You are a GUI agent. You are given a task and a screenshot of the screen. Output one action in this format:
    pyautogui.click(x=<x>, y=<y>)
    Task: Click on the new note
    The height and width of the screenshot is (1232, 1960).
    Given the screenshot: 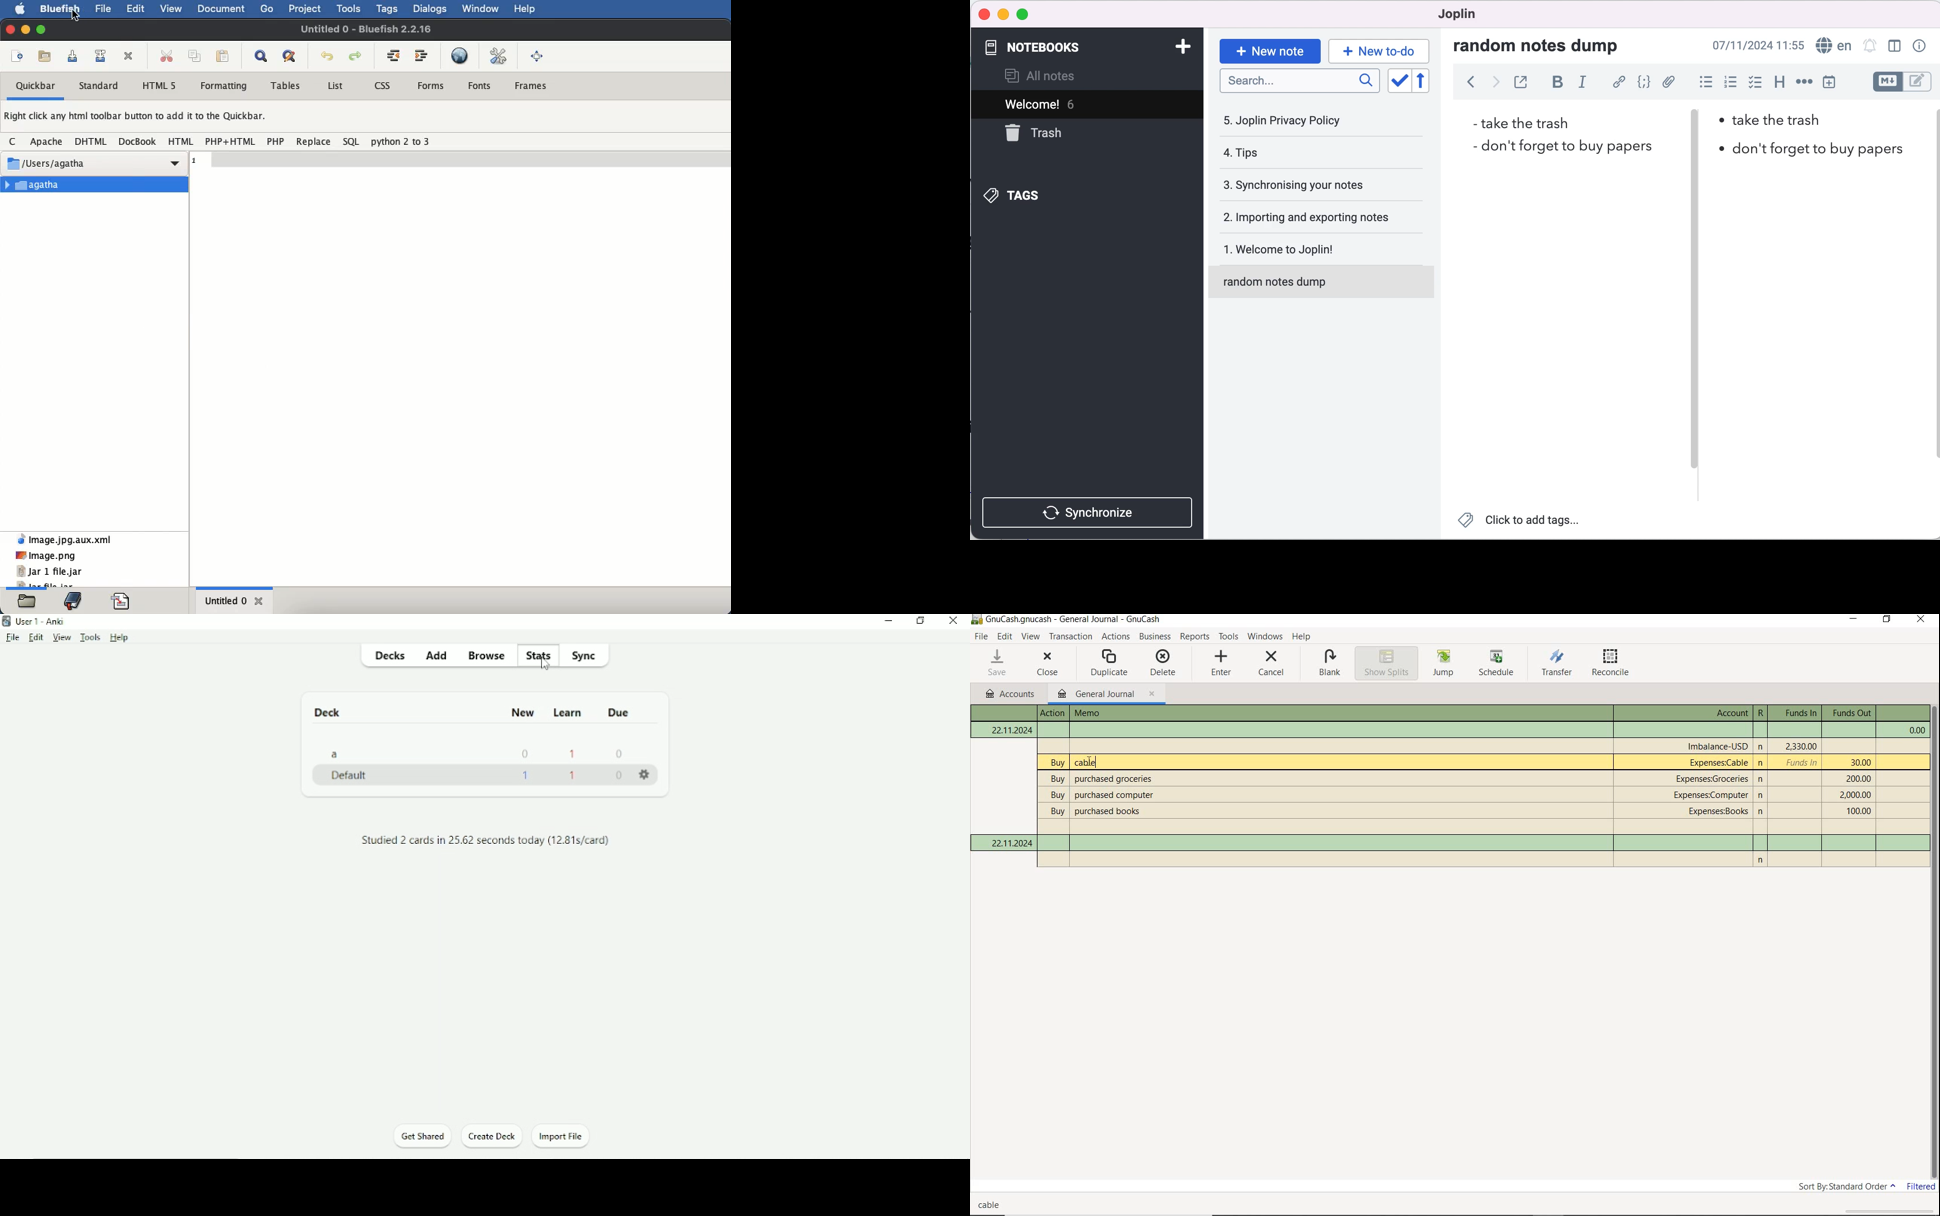 What is the action you would take?
    pyautogui.click(x=1269, y=50)
    